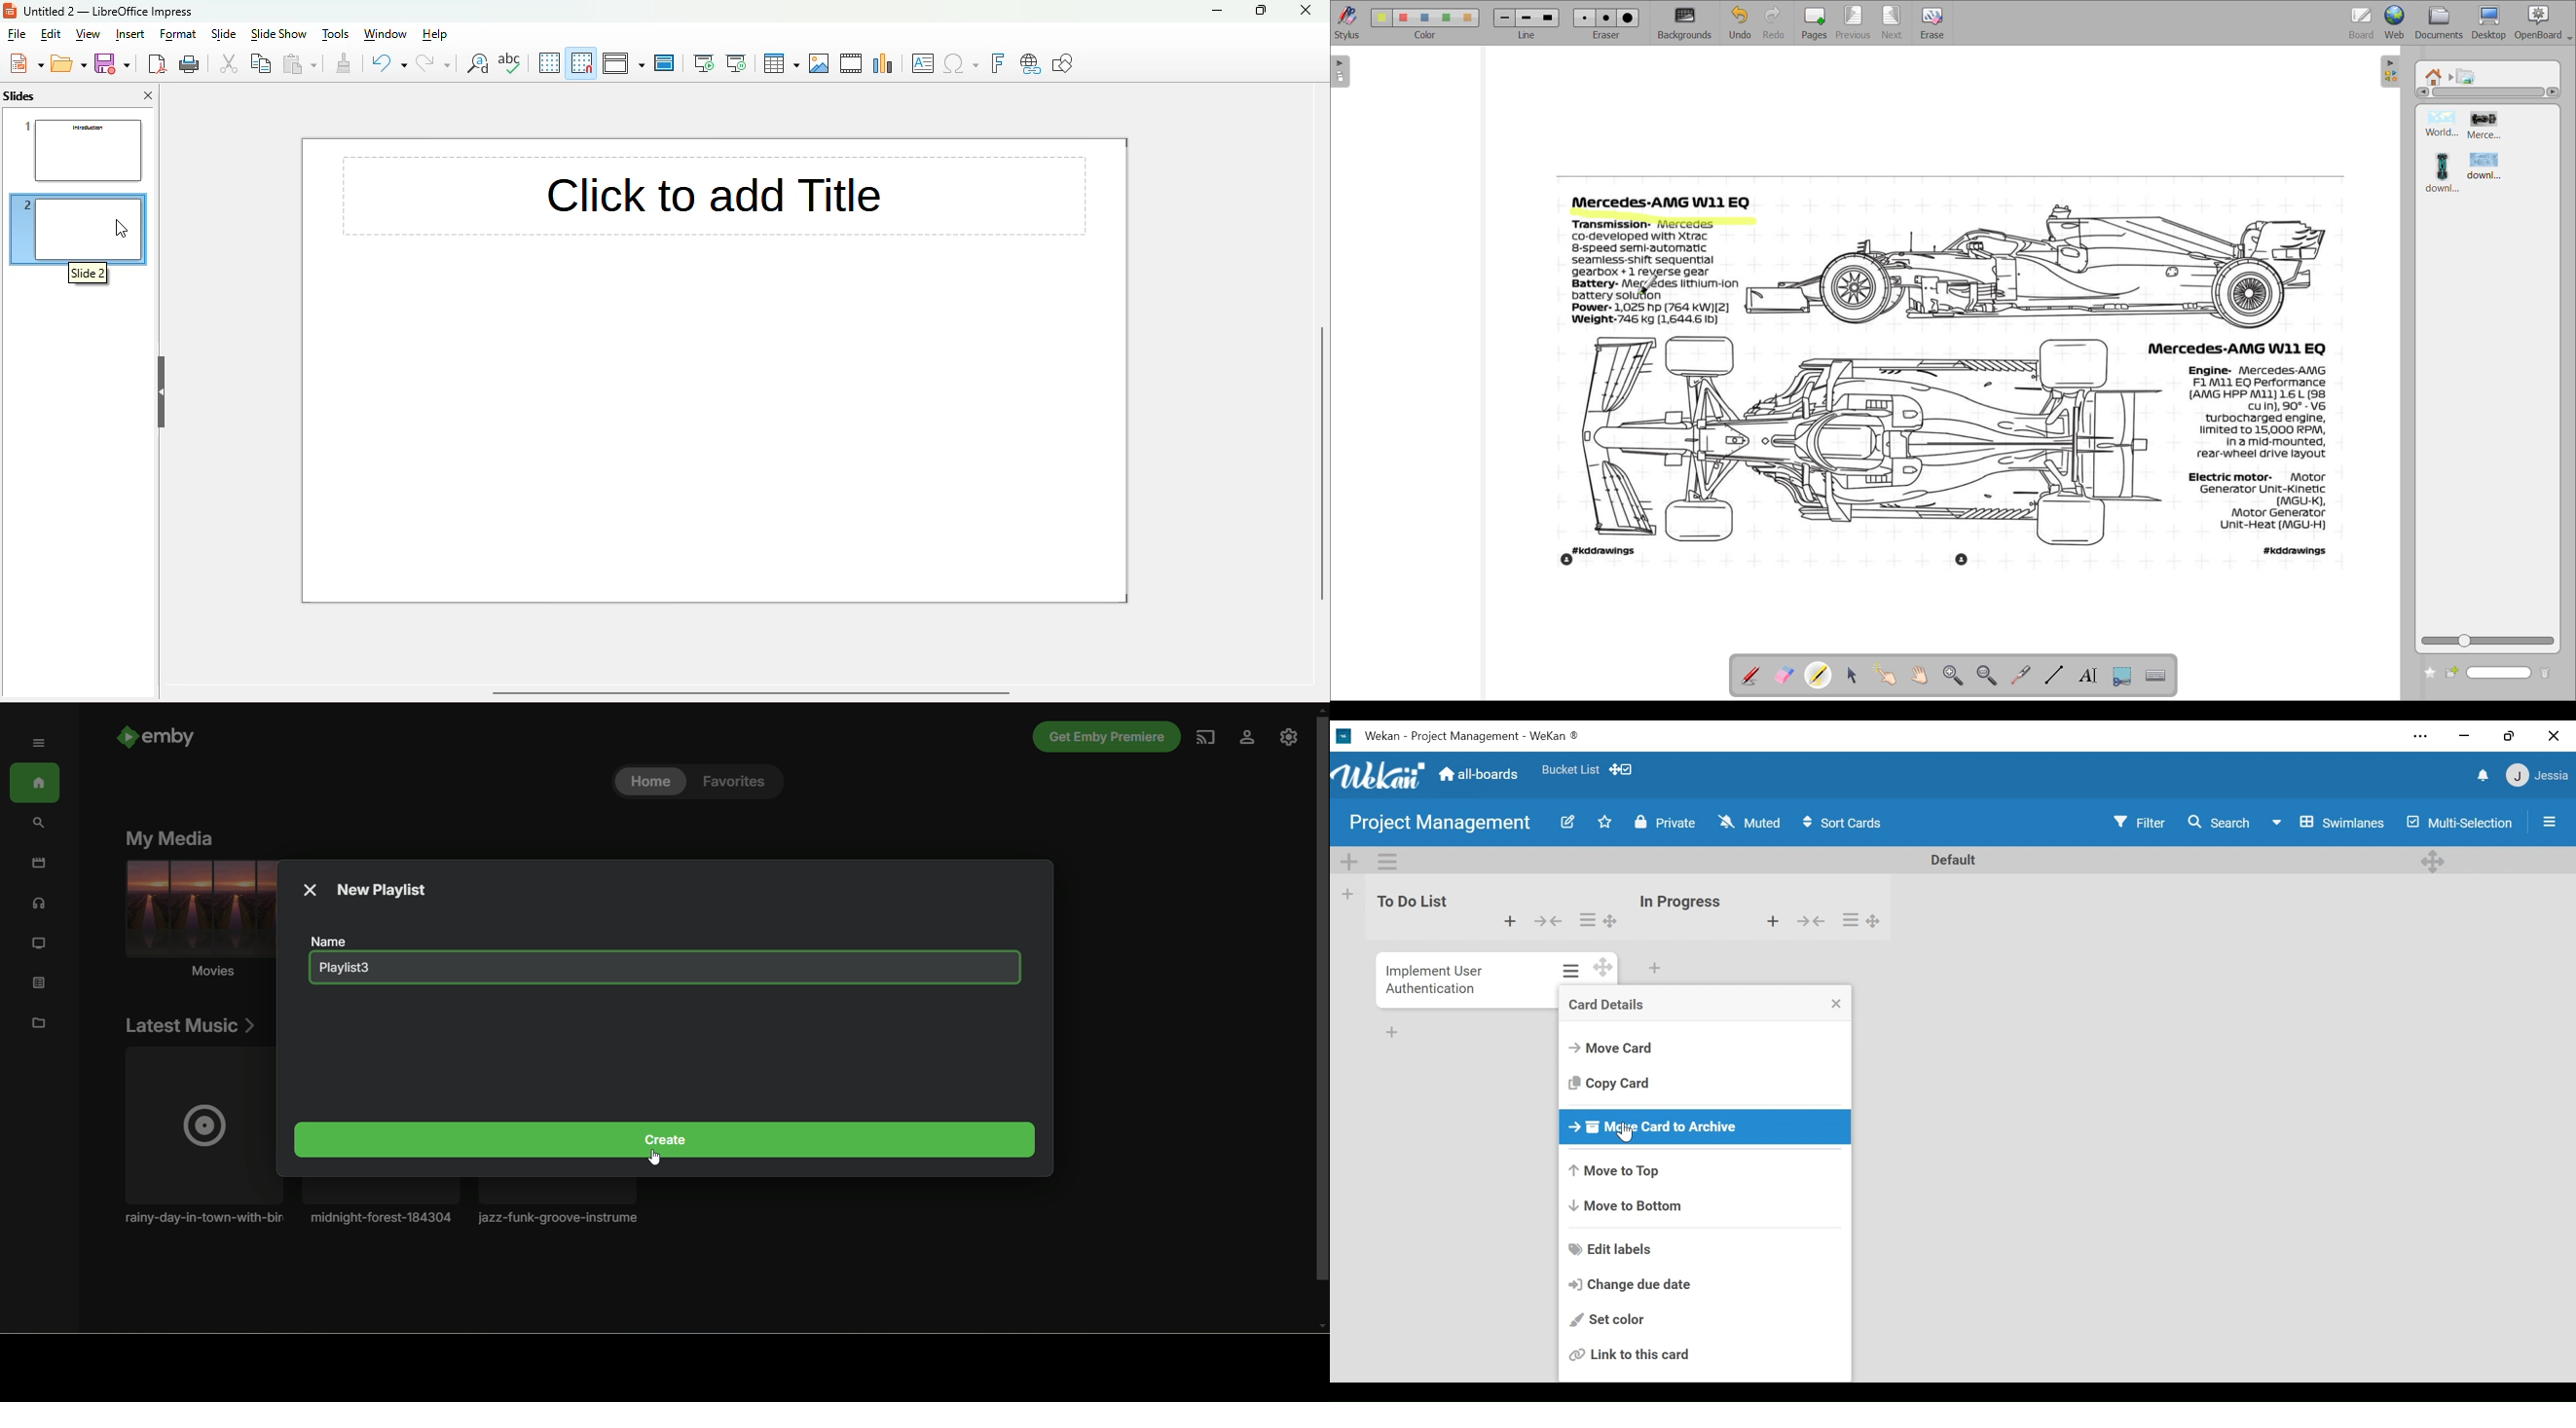 The width and height of the screenshot is (2576, 1428). Describe the element at coordinates (1605, 1321) in the screenshot. I see `Set Color` at that location.